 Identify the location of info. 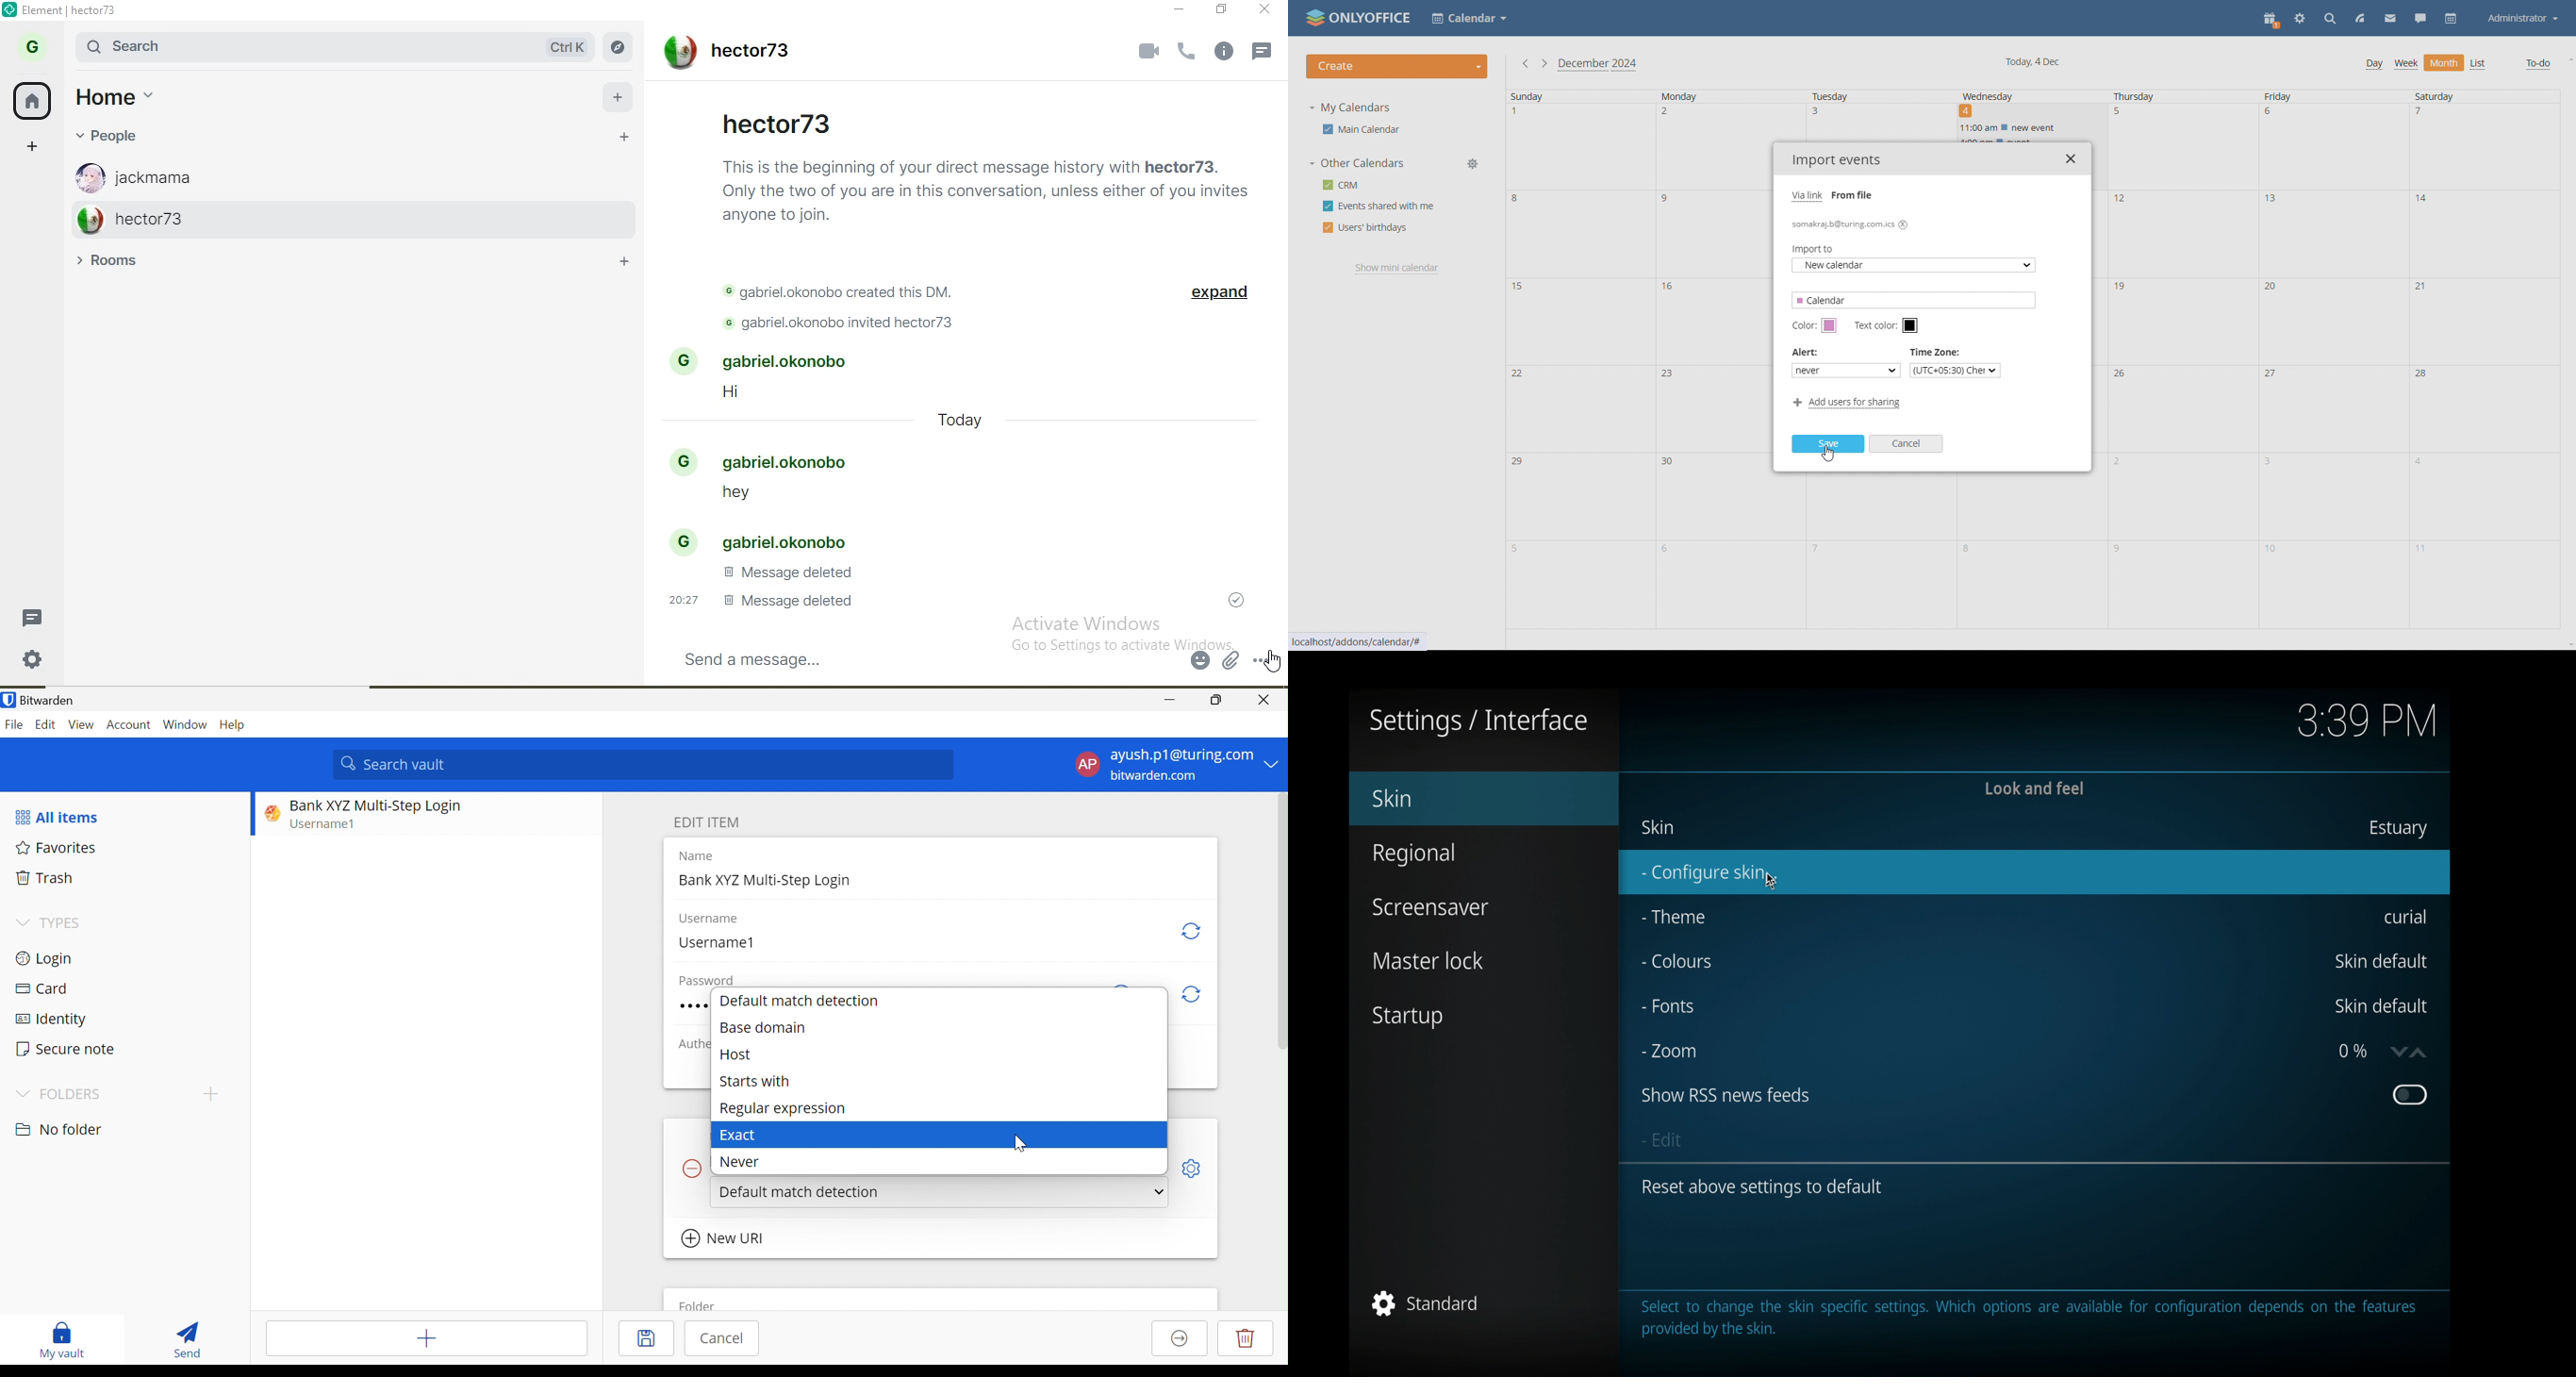
(2029, 1319).